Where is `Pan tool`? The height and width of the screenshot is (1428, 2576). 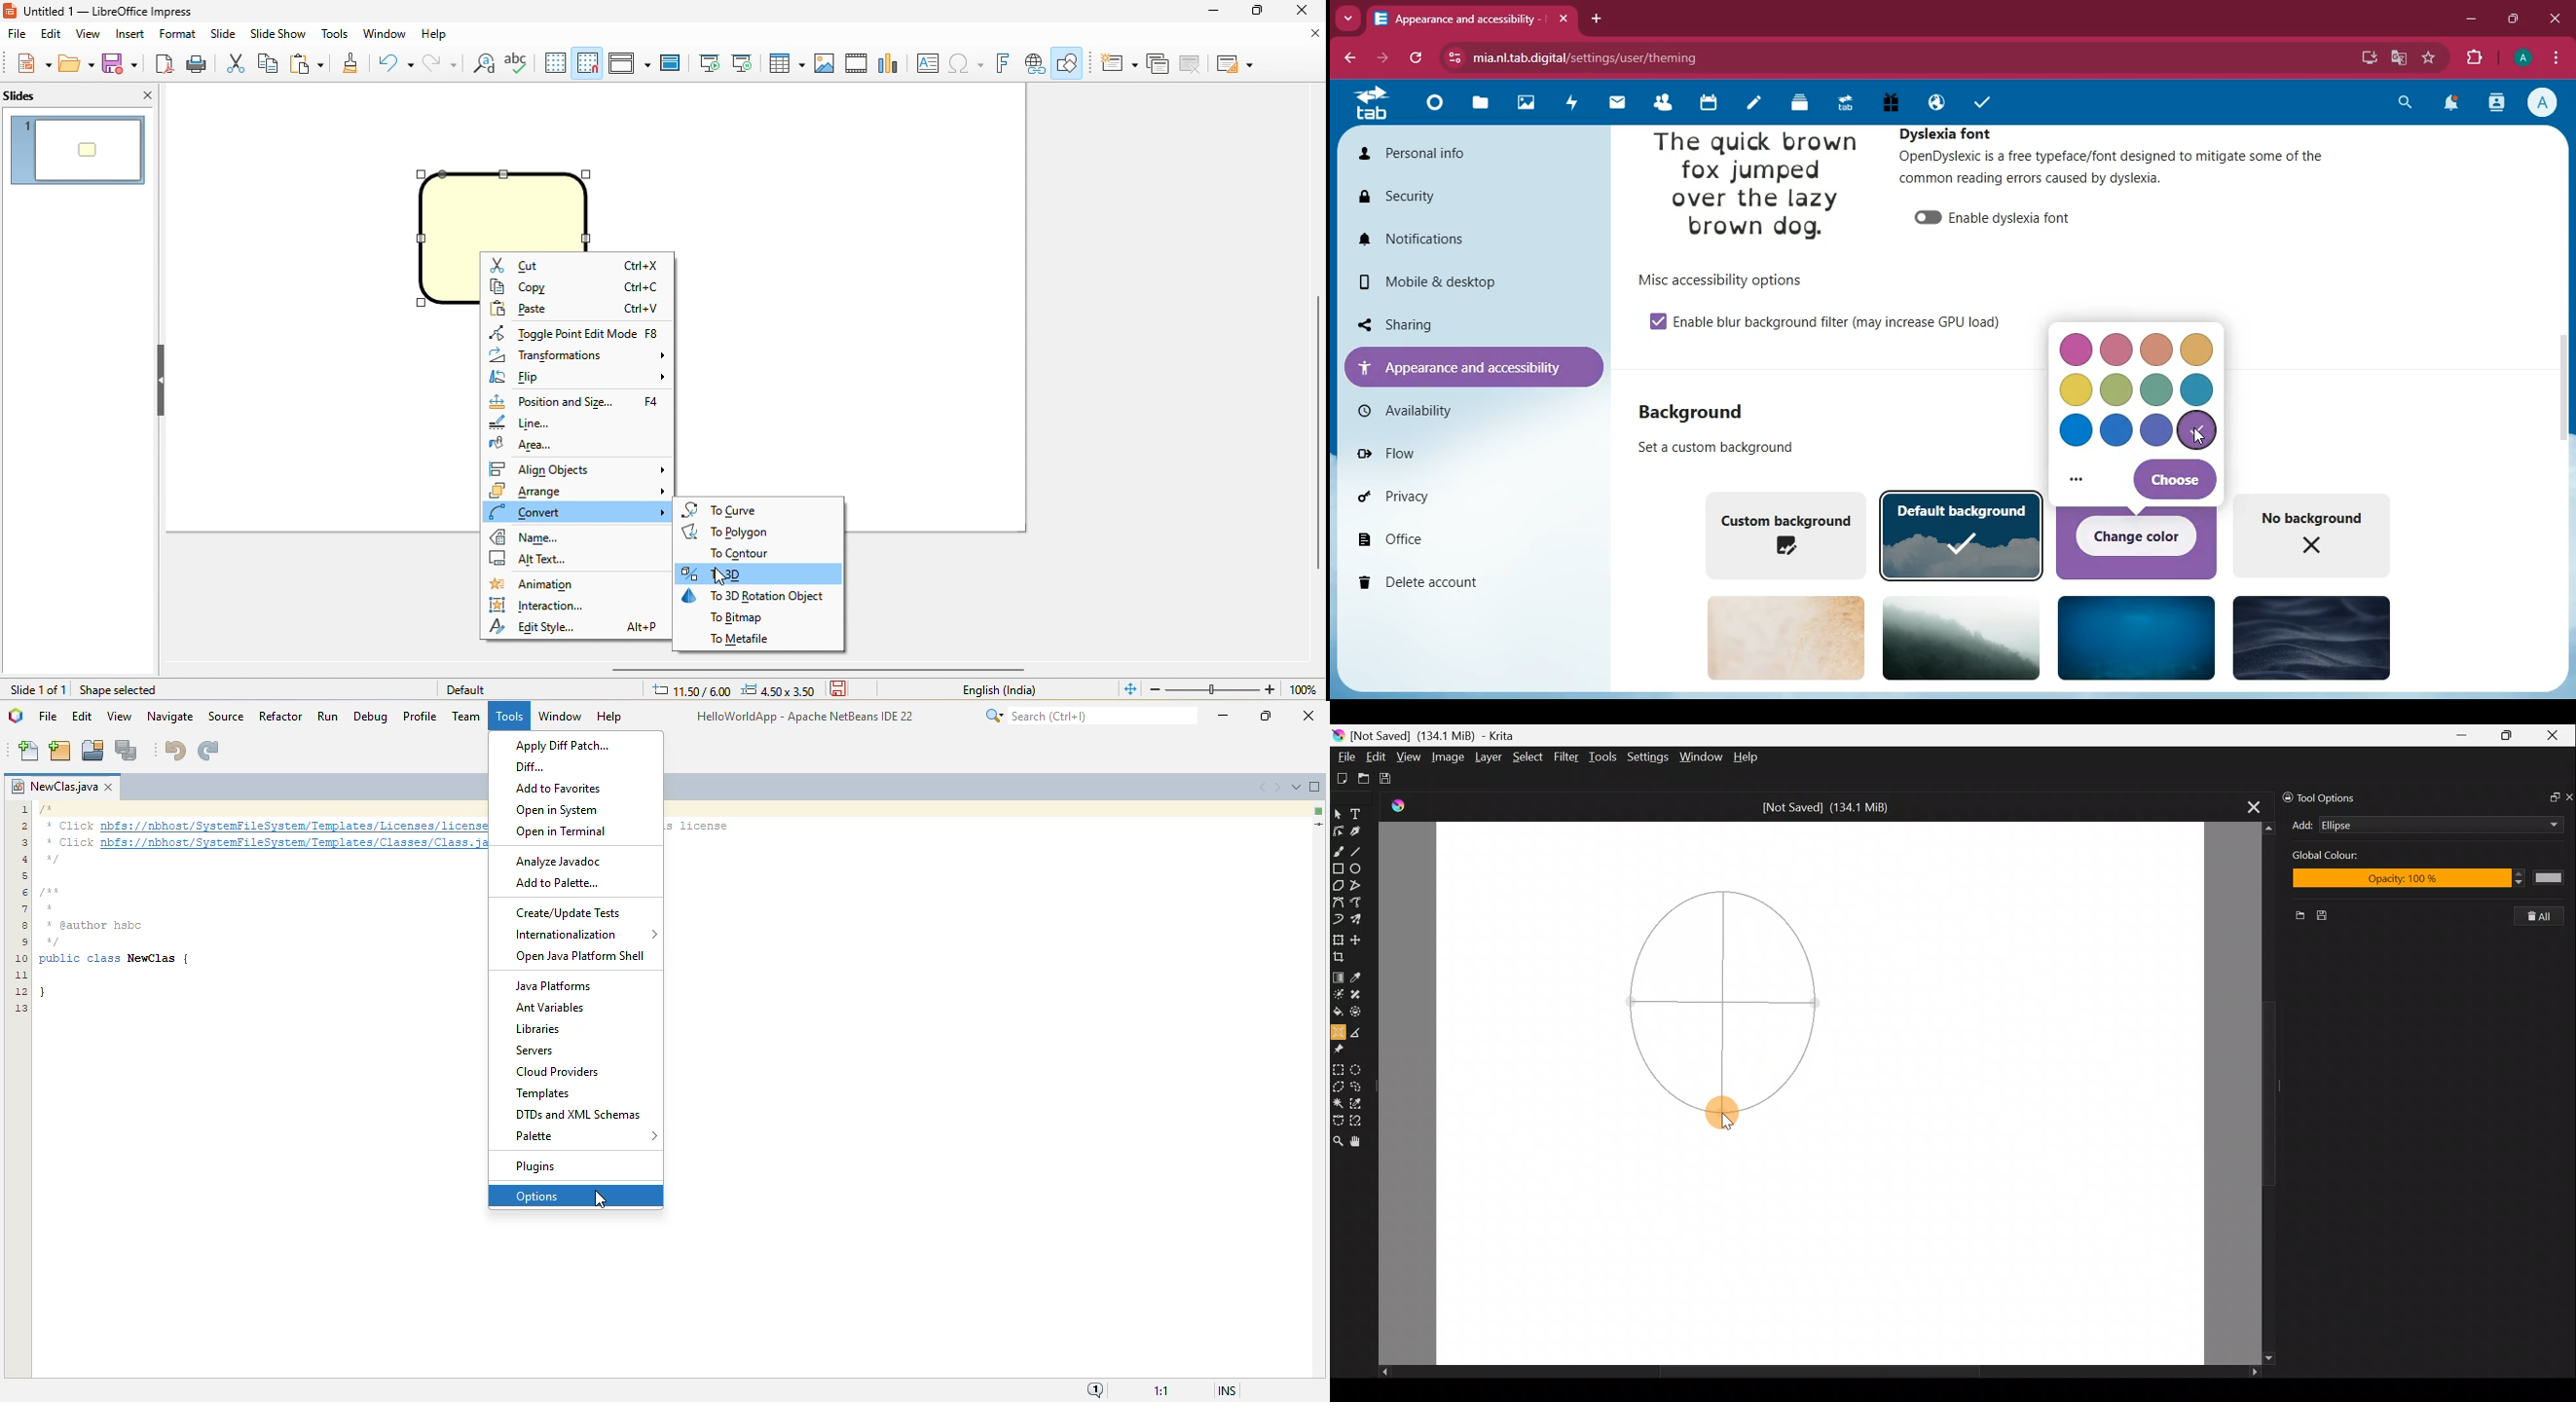
Pan tool is located at coordinates (1356, 1141).